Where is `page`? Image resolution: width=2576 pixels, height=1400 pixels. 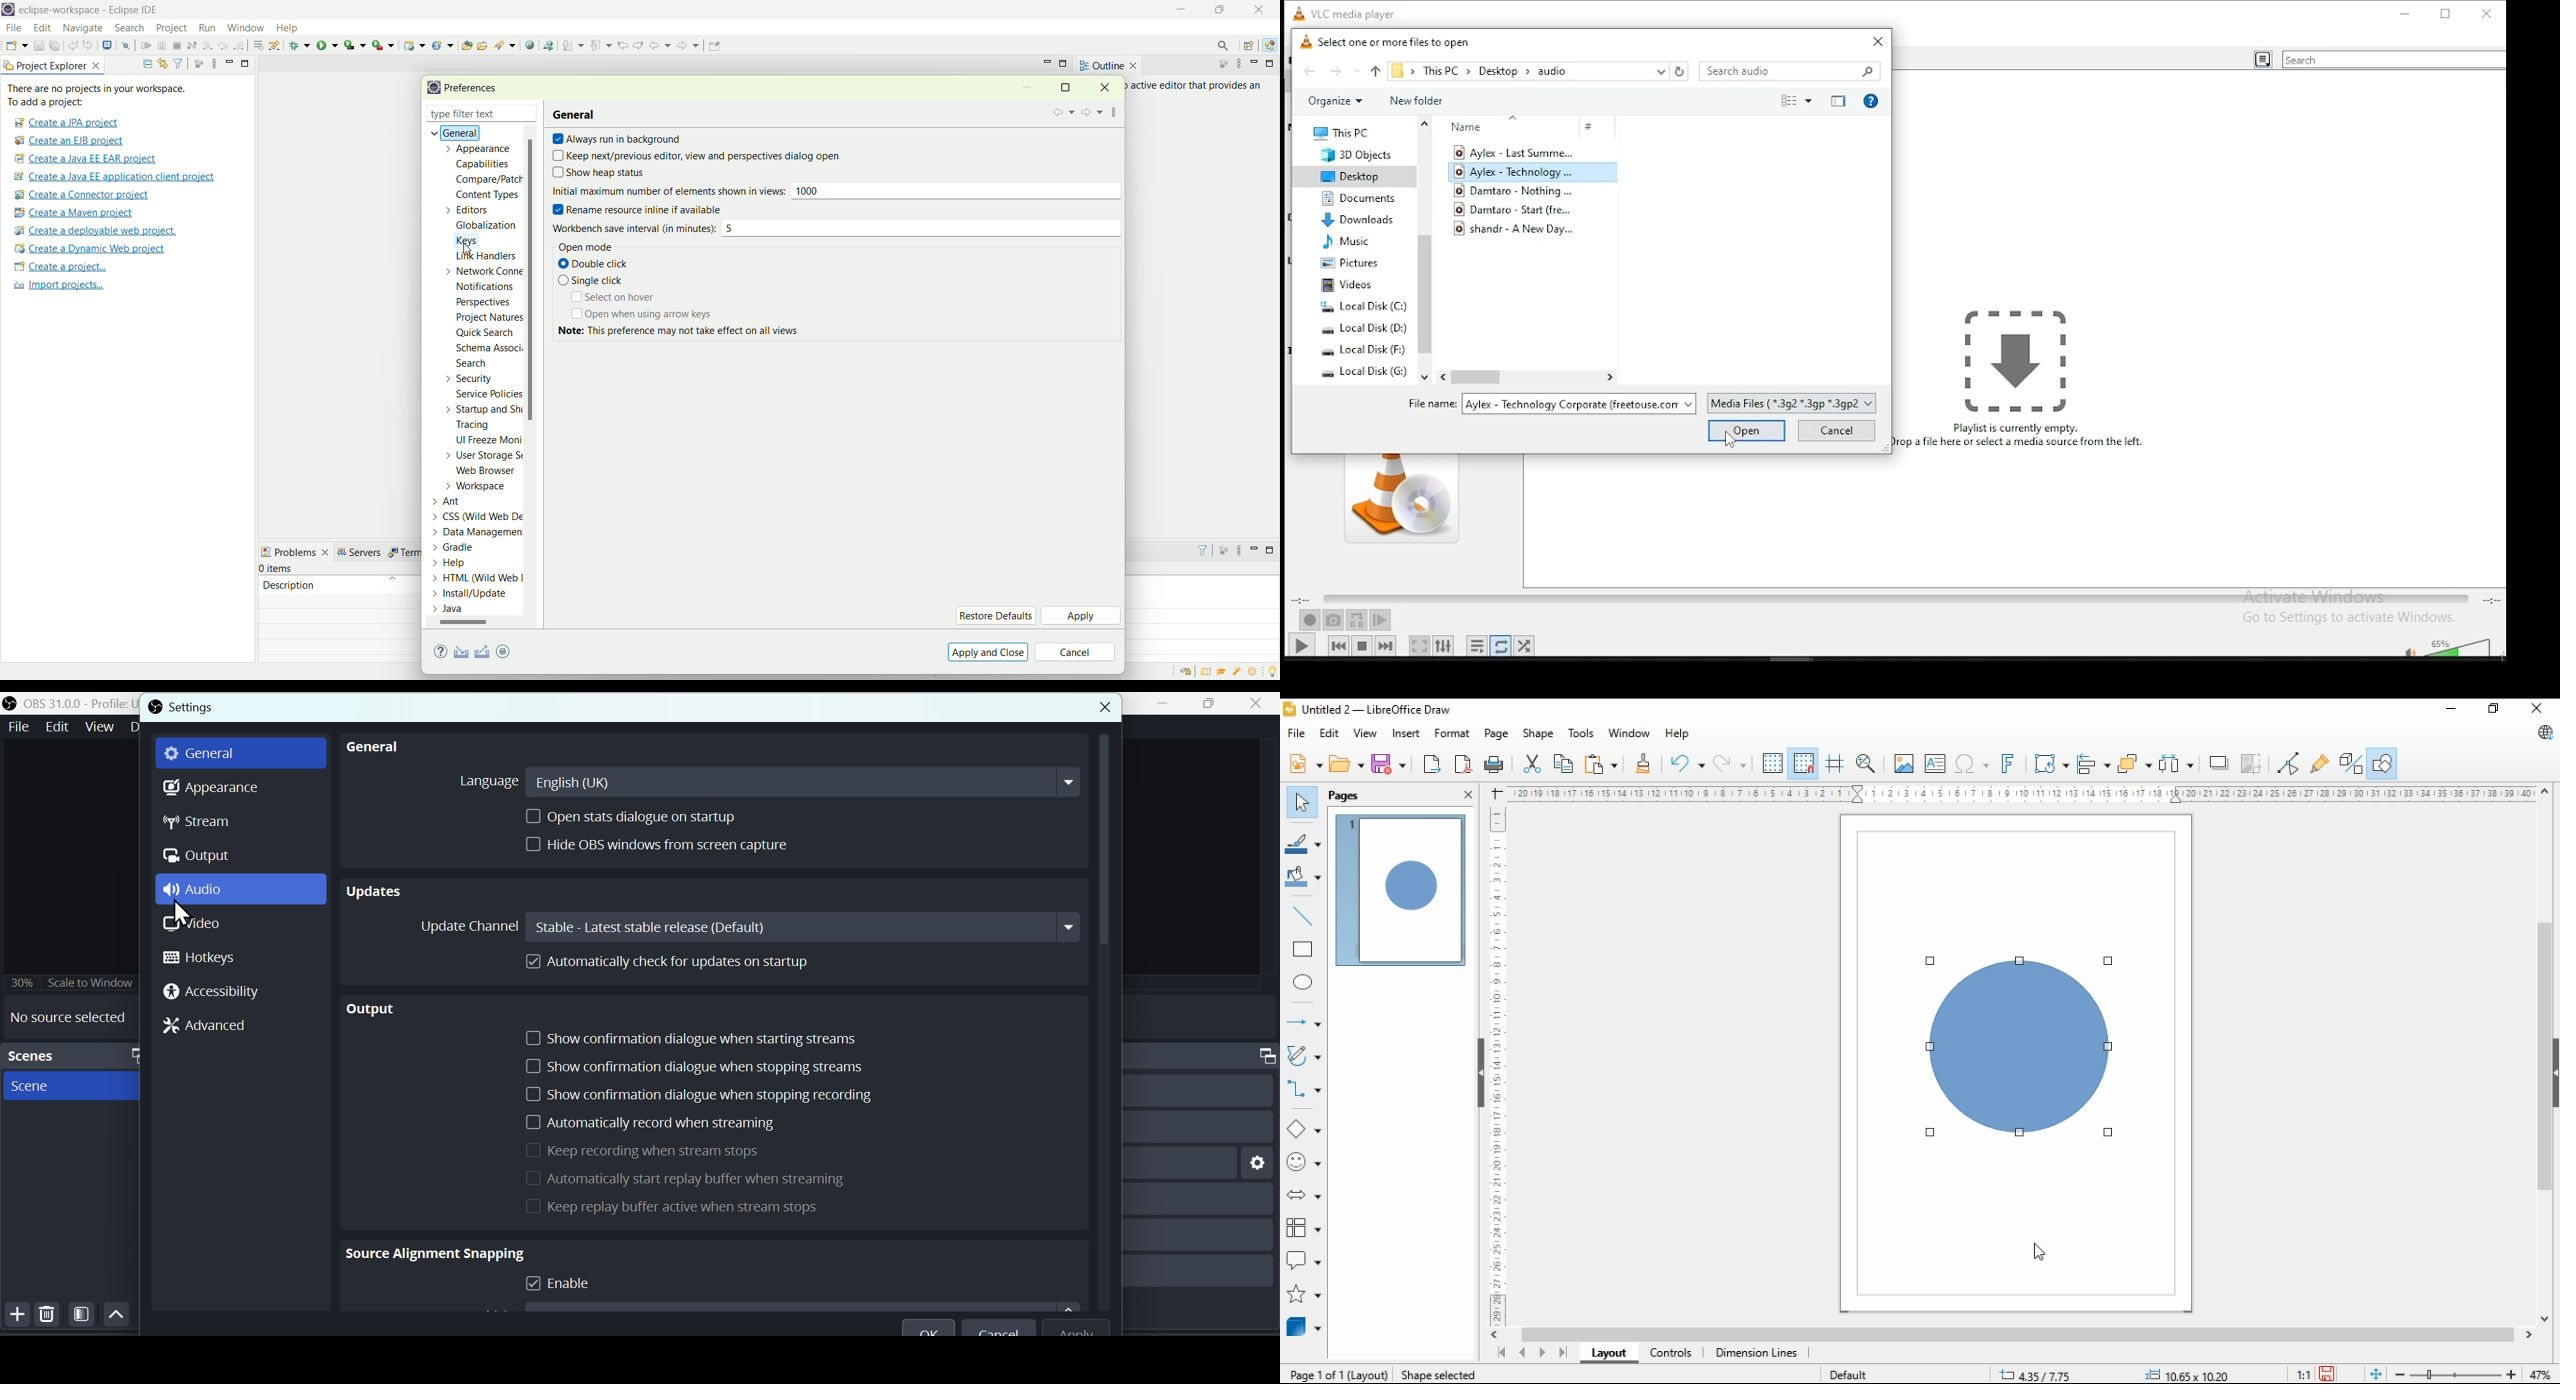 page is located at coordinates (1496, 734).